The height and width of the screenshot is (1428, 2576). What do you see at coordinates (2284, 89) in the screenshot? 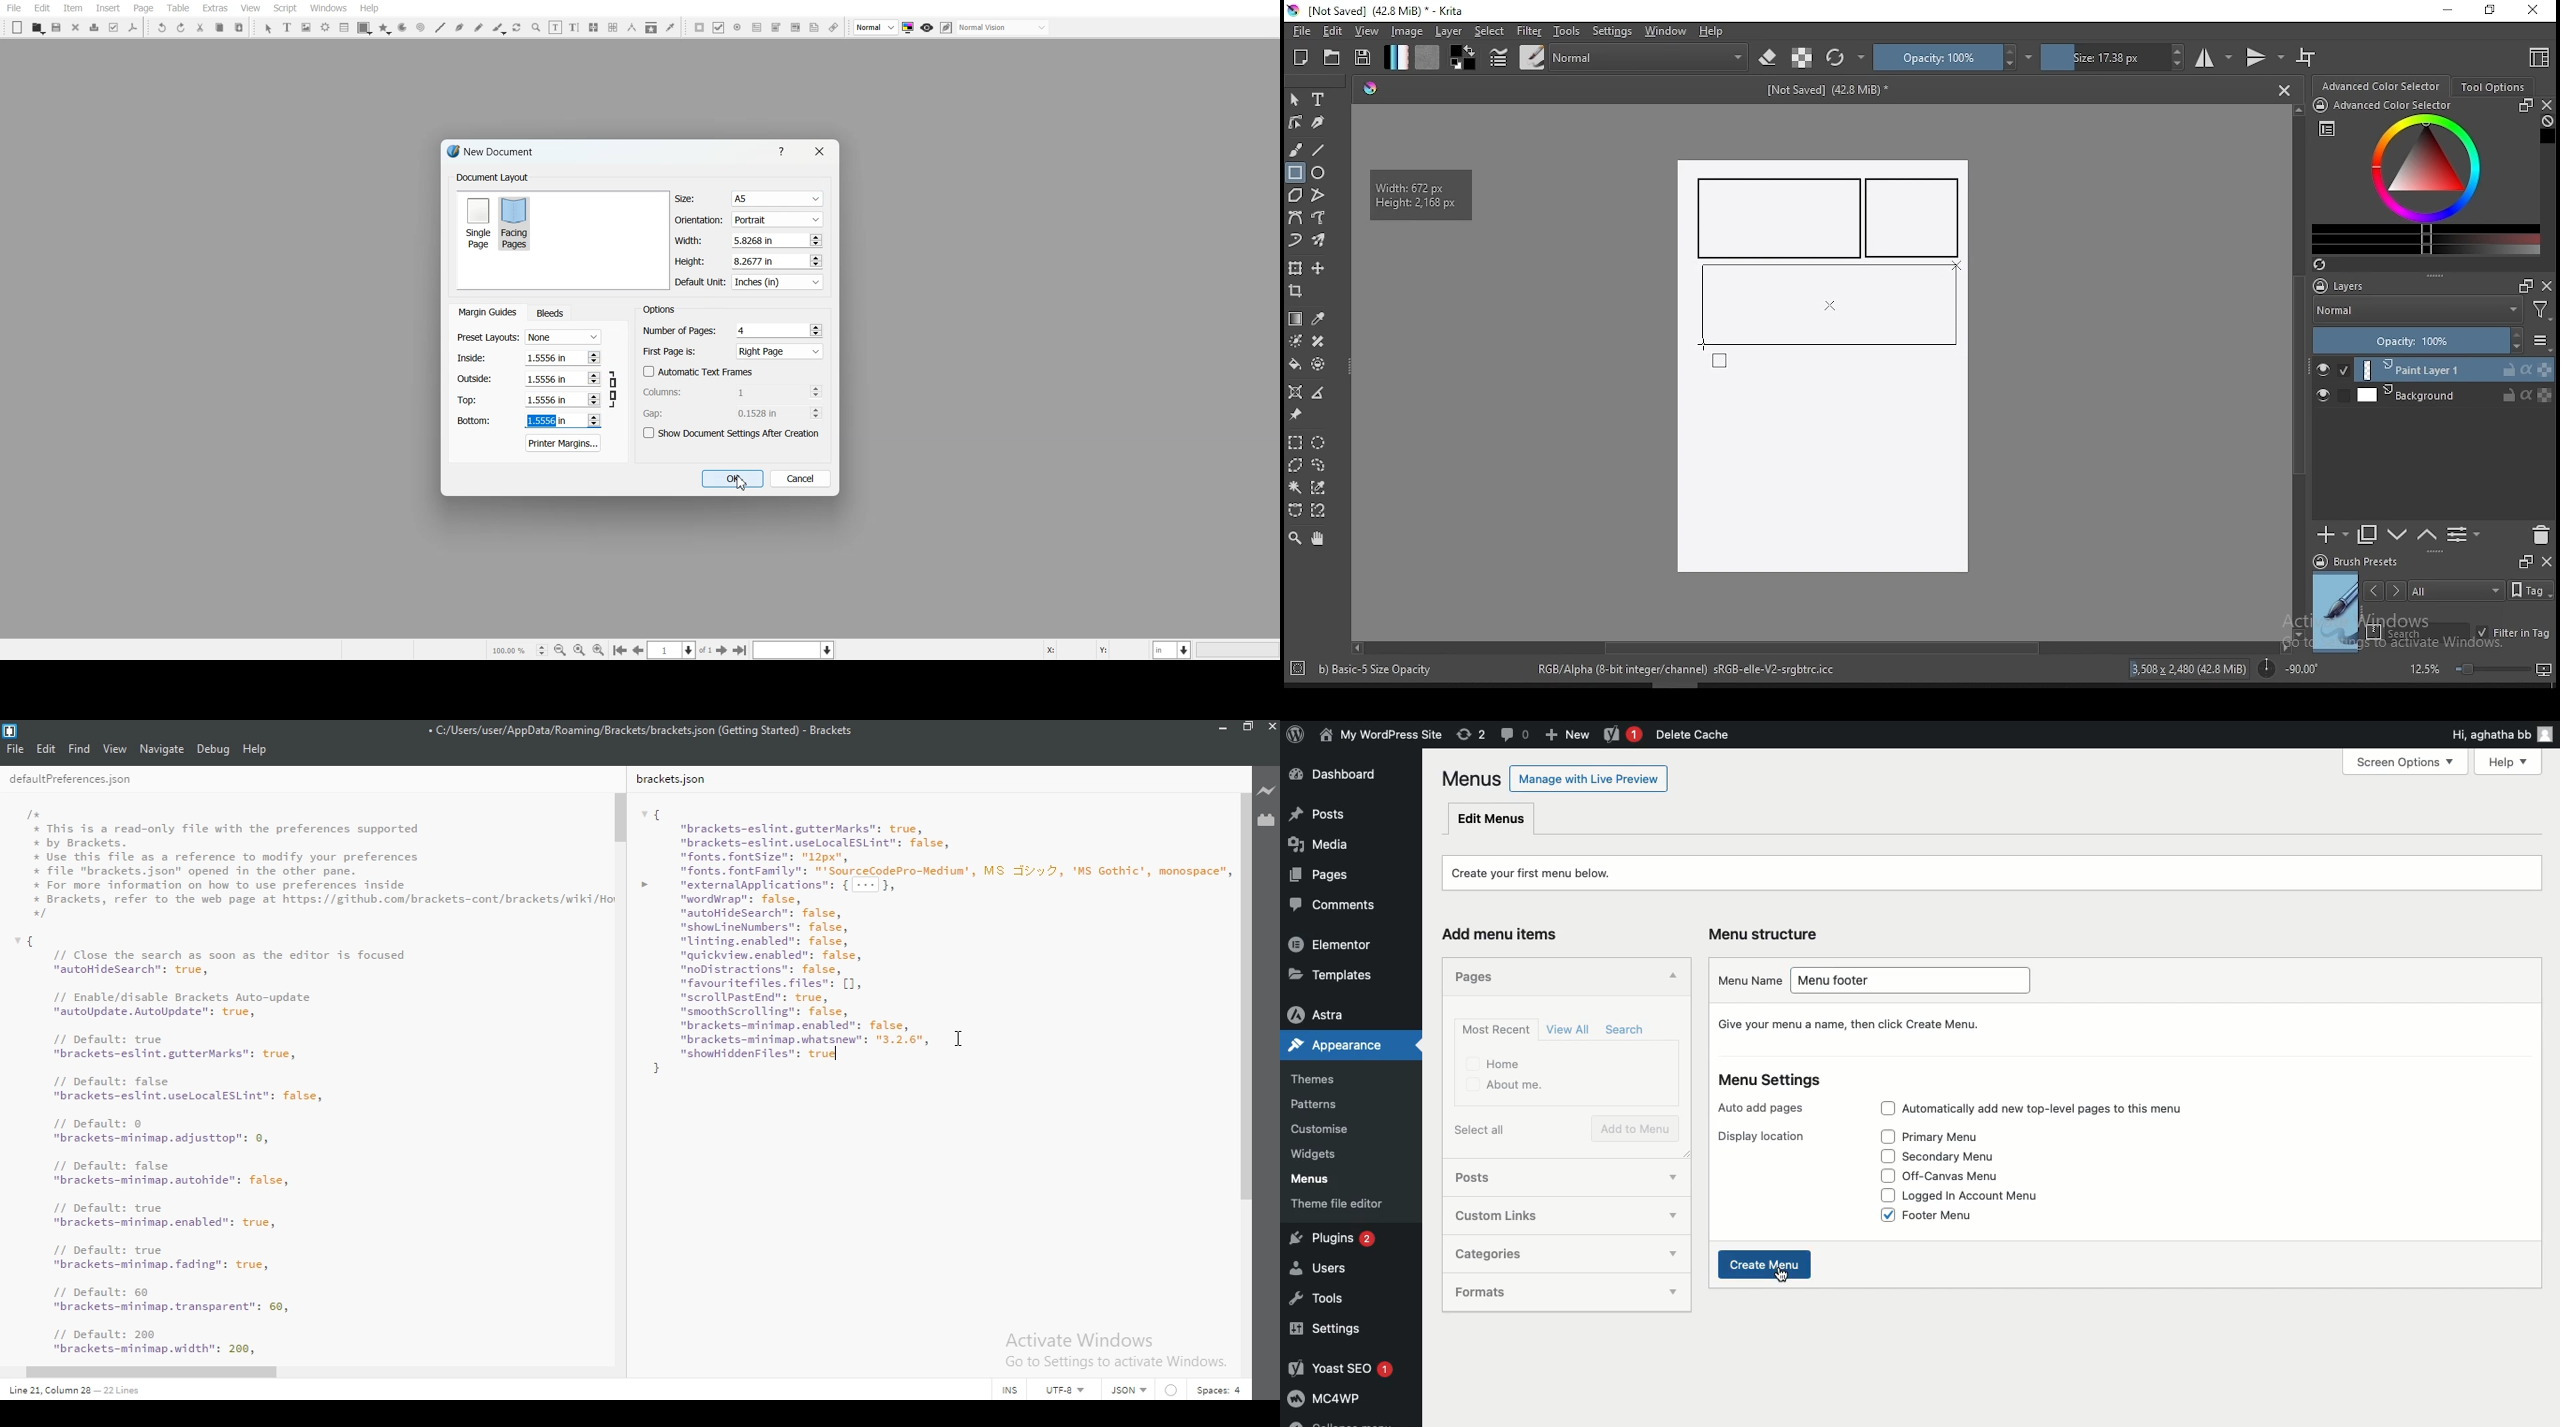
I see `Close` at bounding box center [2284, 89].